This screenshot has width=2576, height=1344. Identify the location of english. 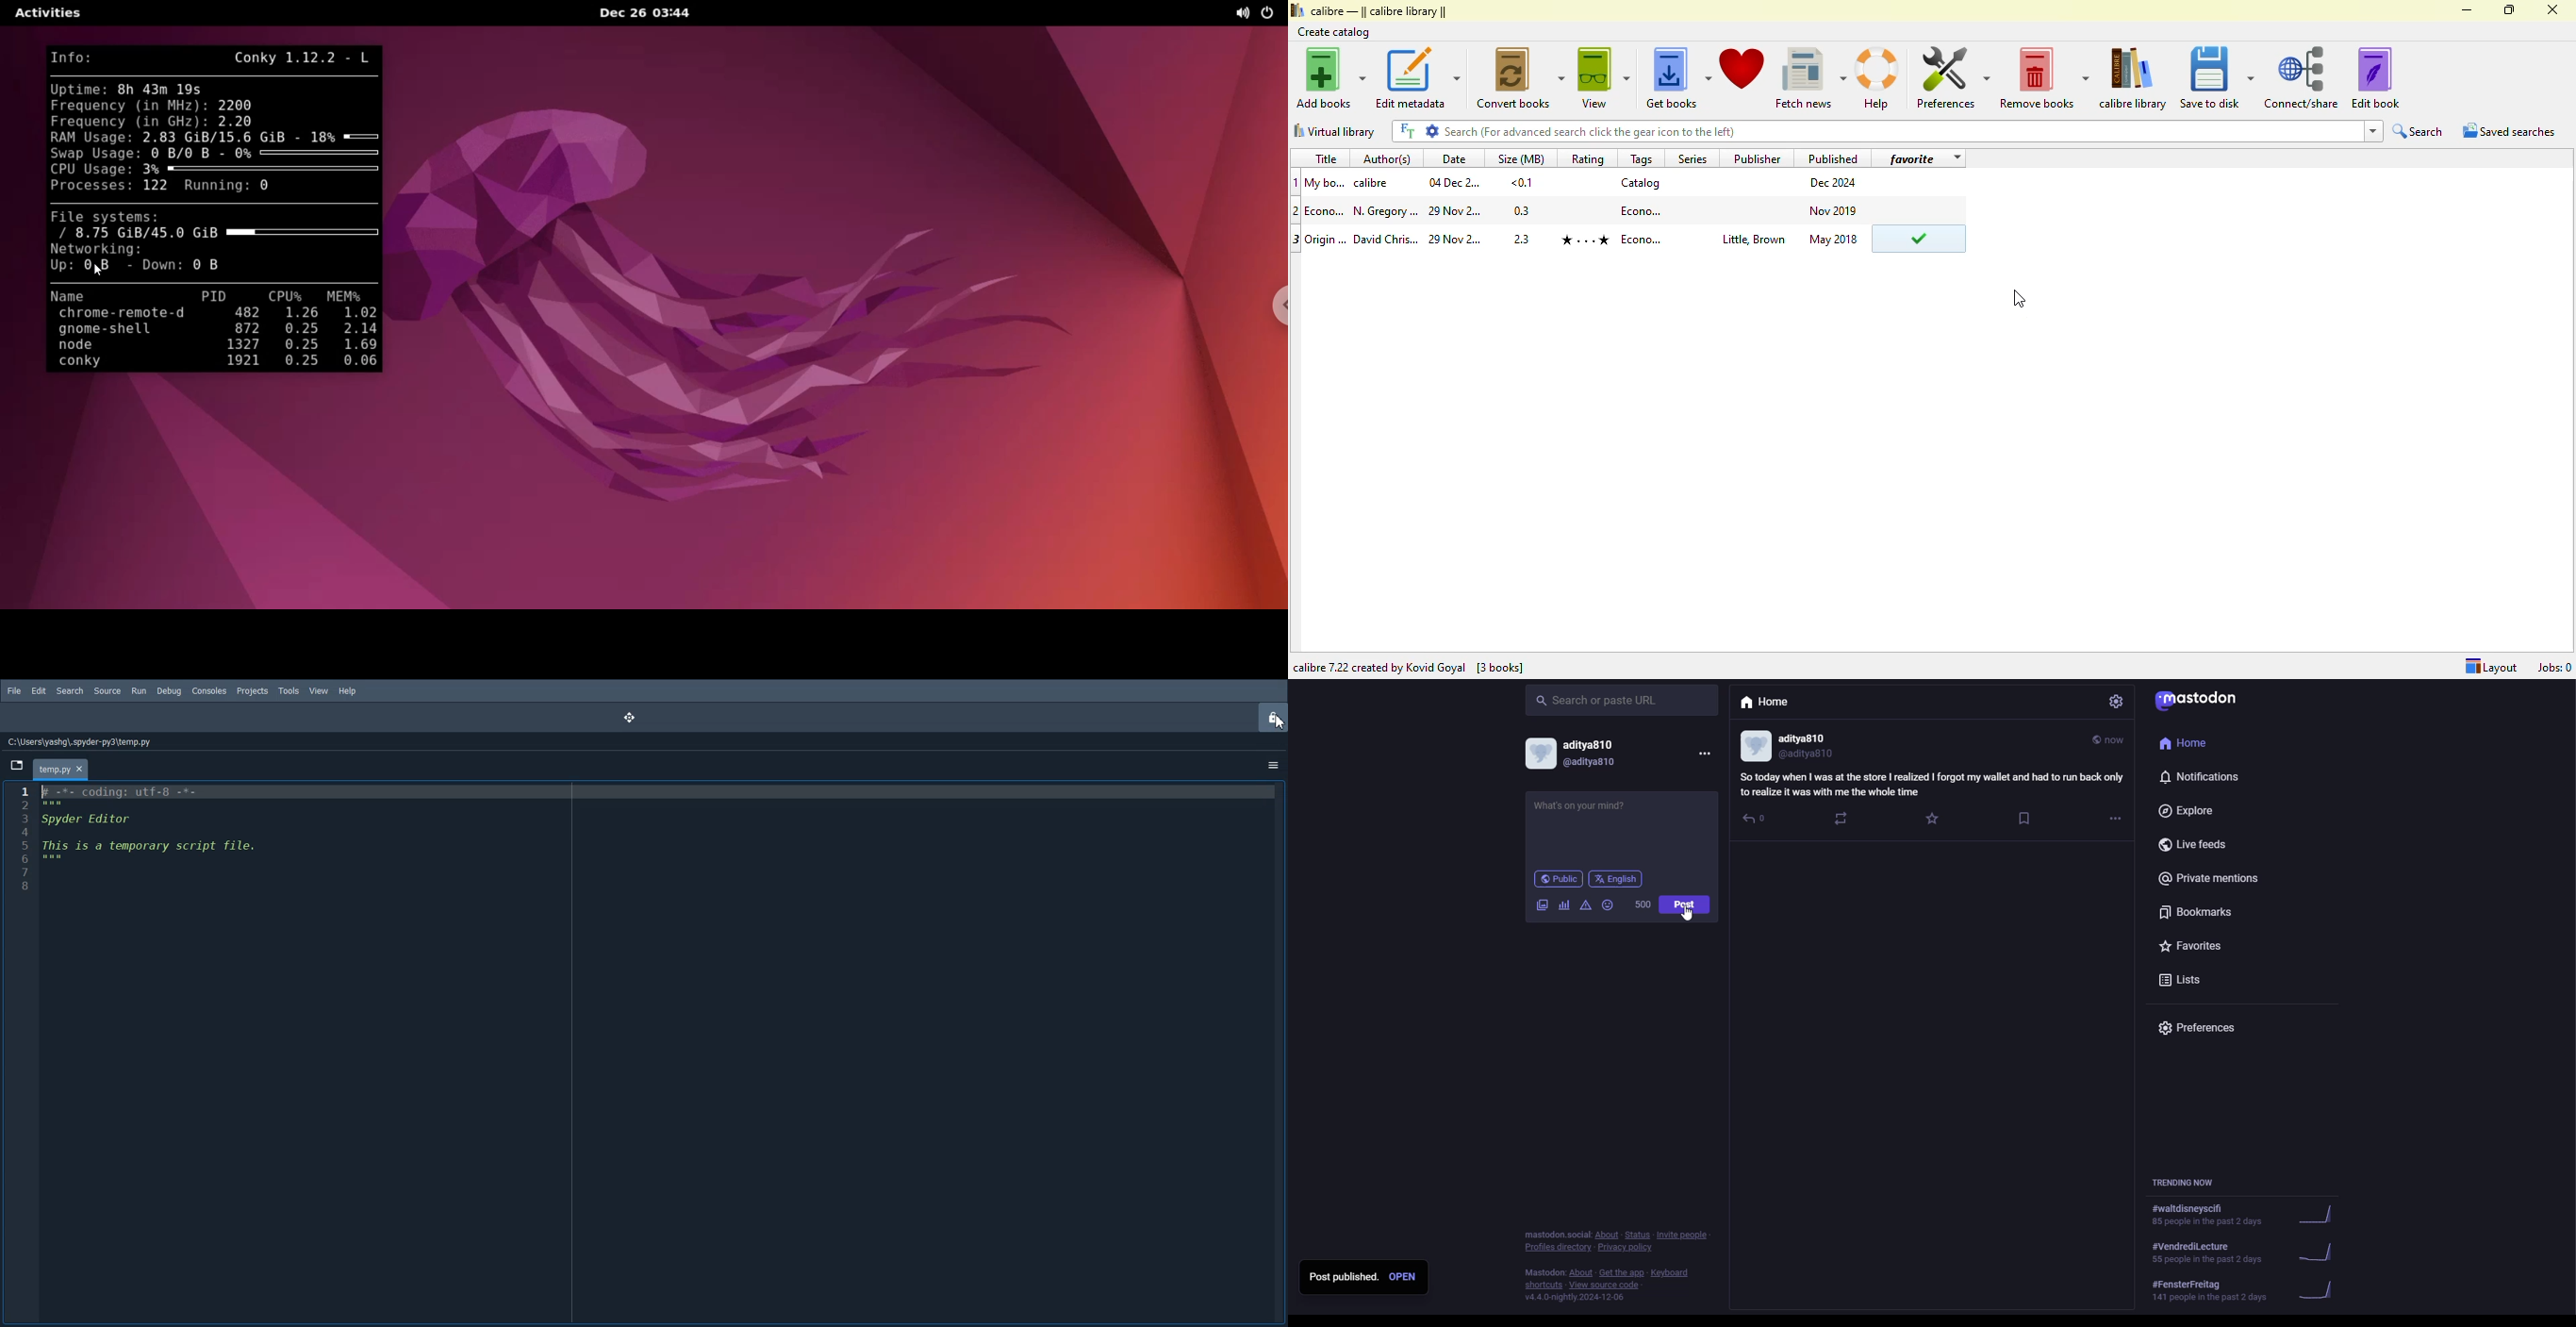
(1616, 879).